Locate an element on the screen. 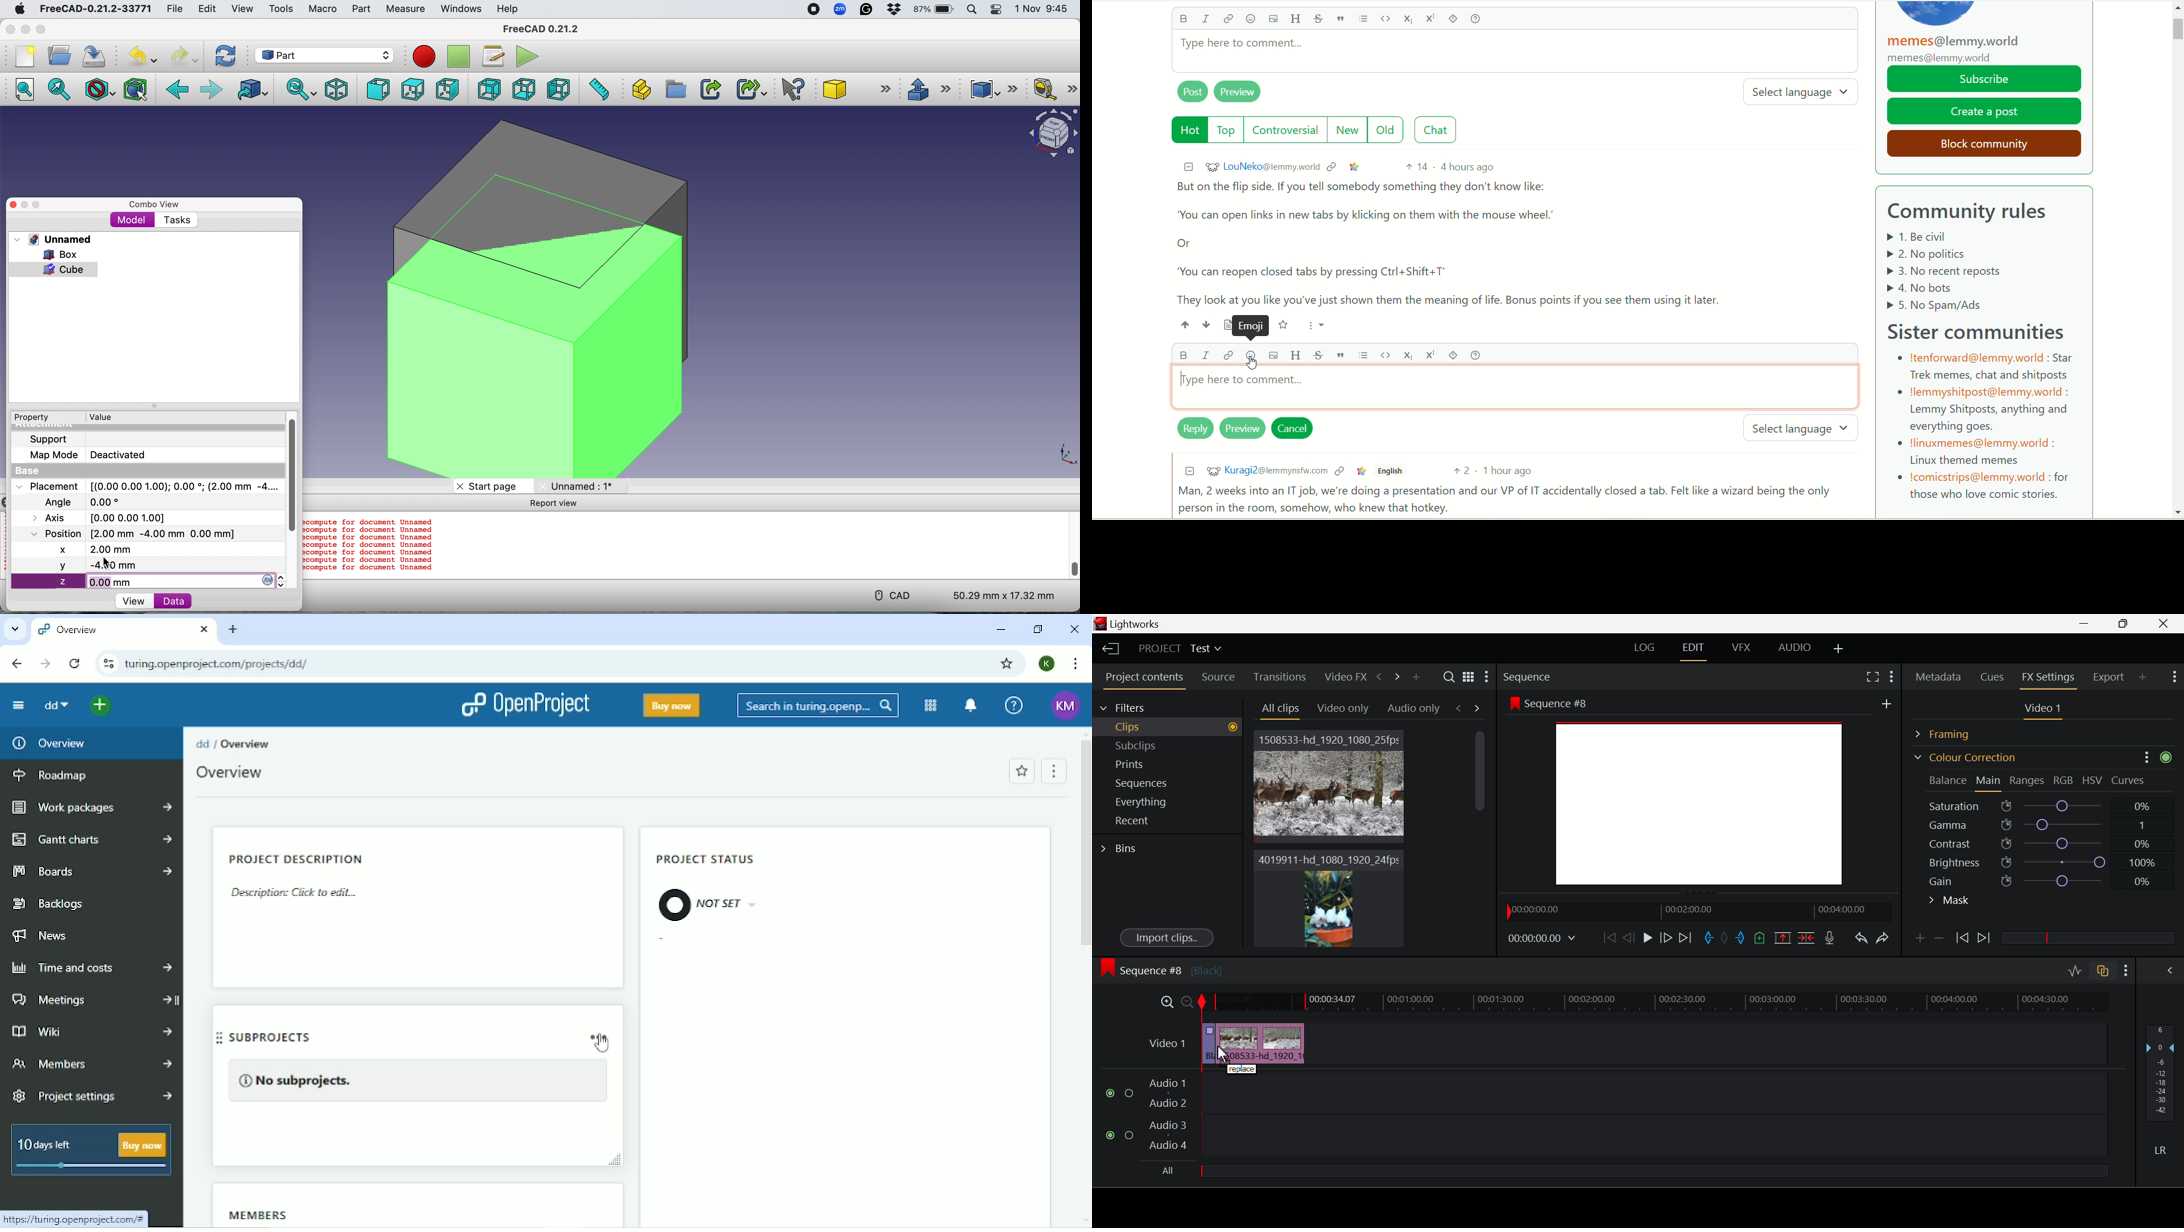  Export Panel is located at coordinates (2110, 677).